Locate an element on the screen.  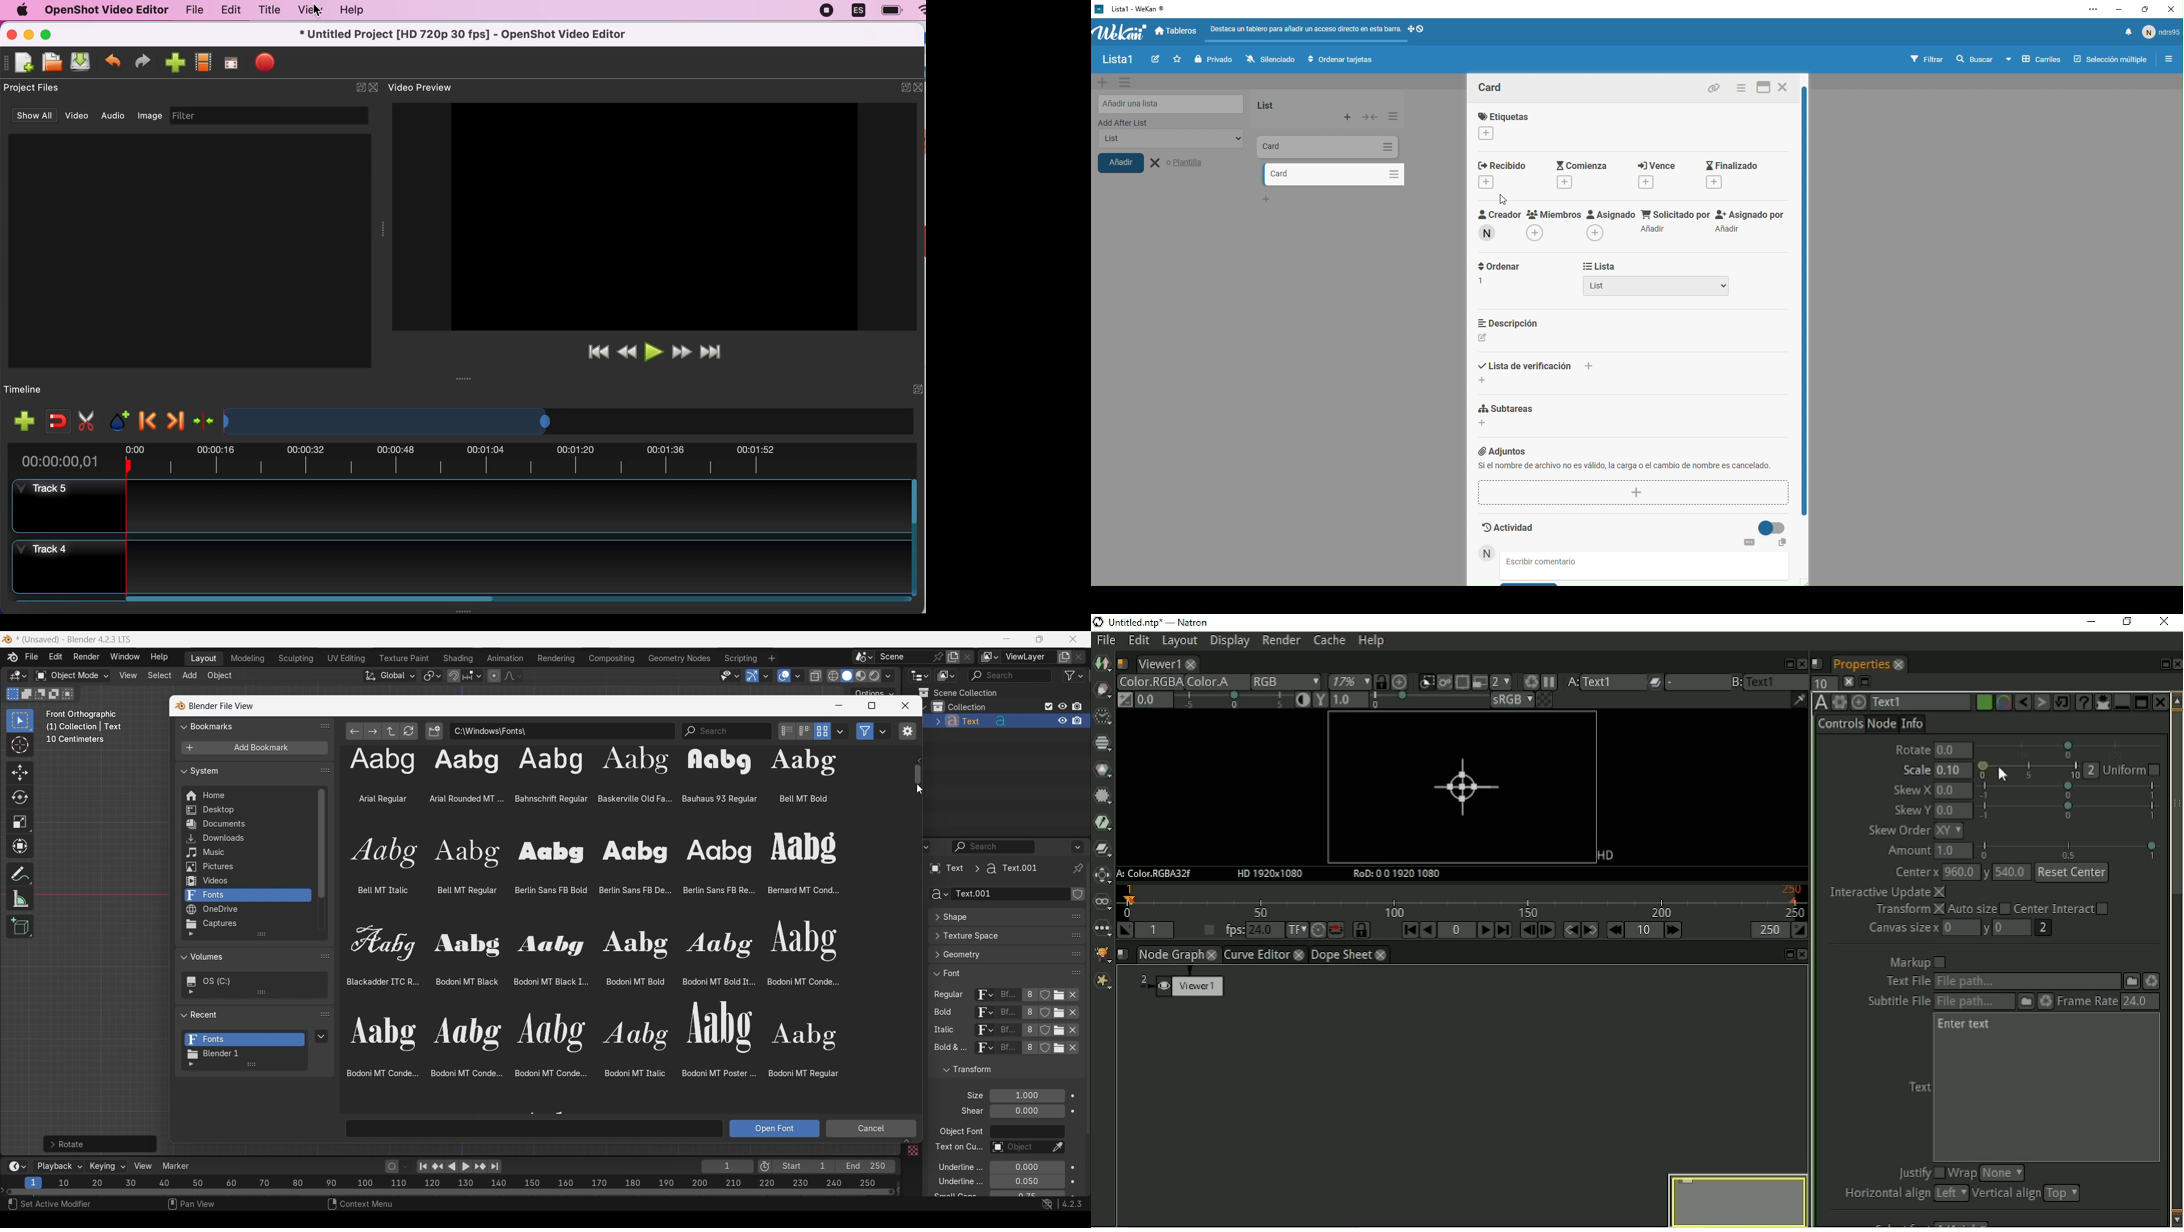
Display settings, horizontal list is located at coordinates (805, 731).